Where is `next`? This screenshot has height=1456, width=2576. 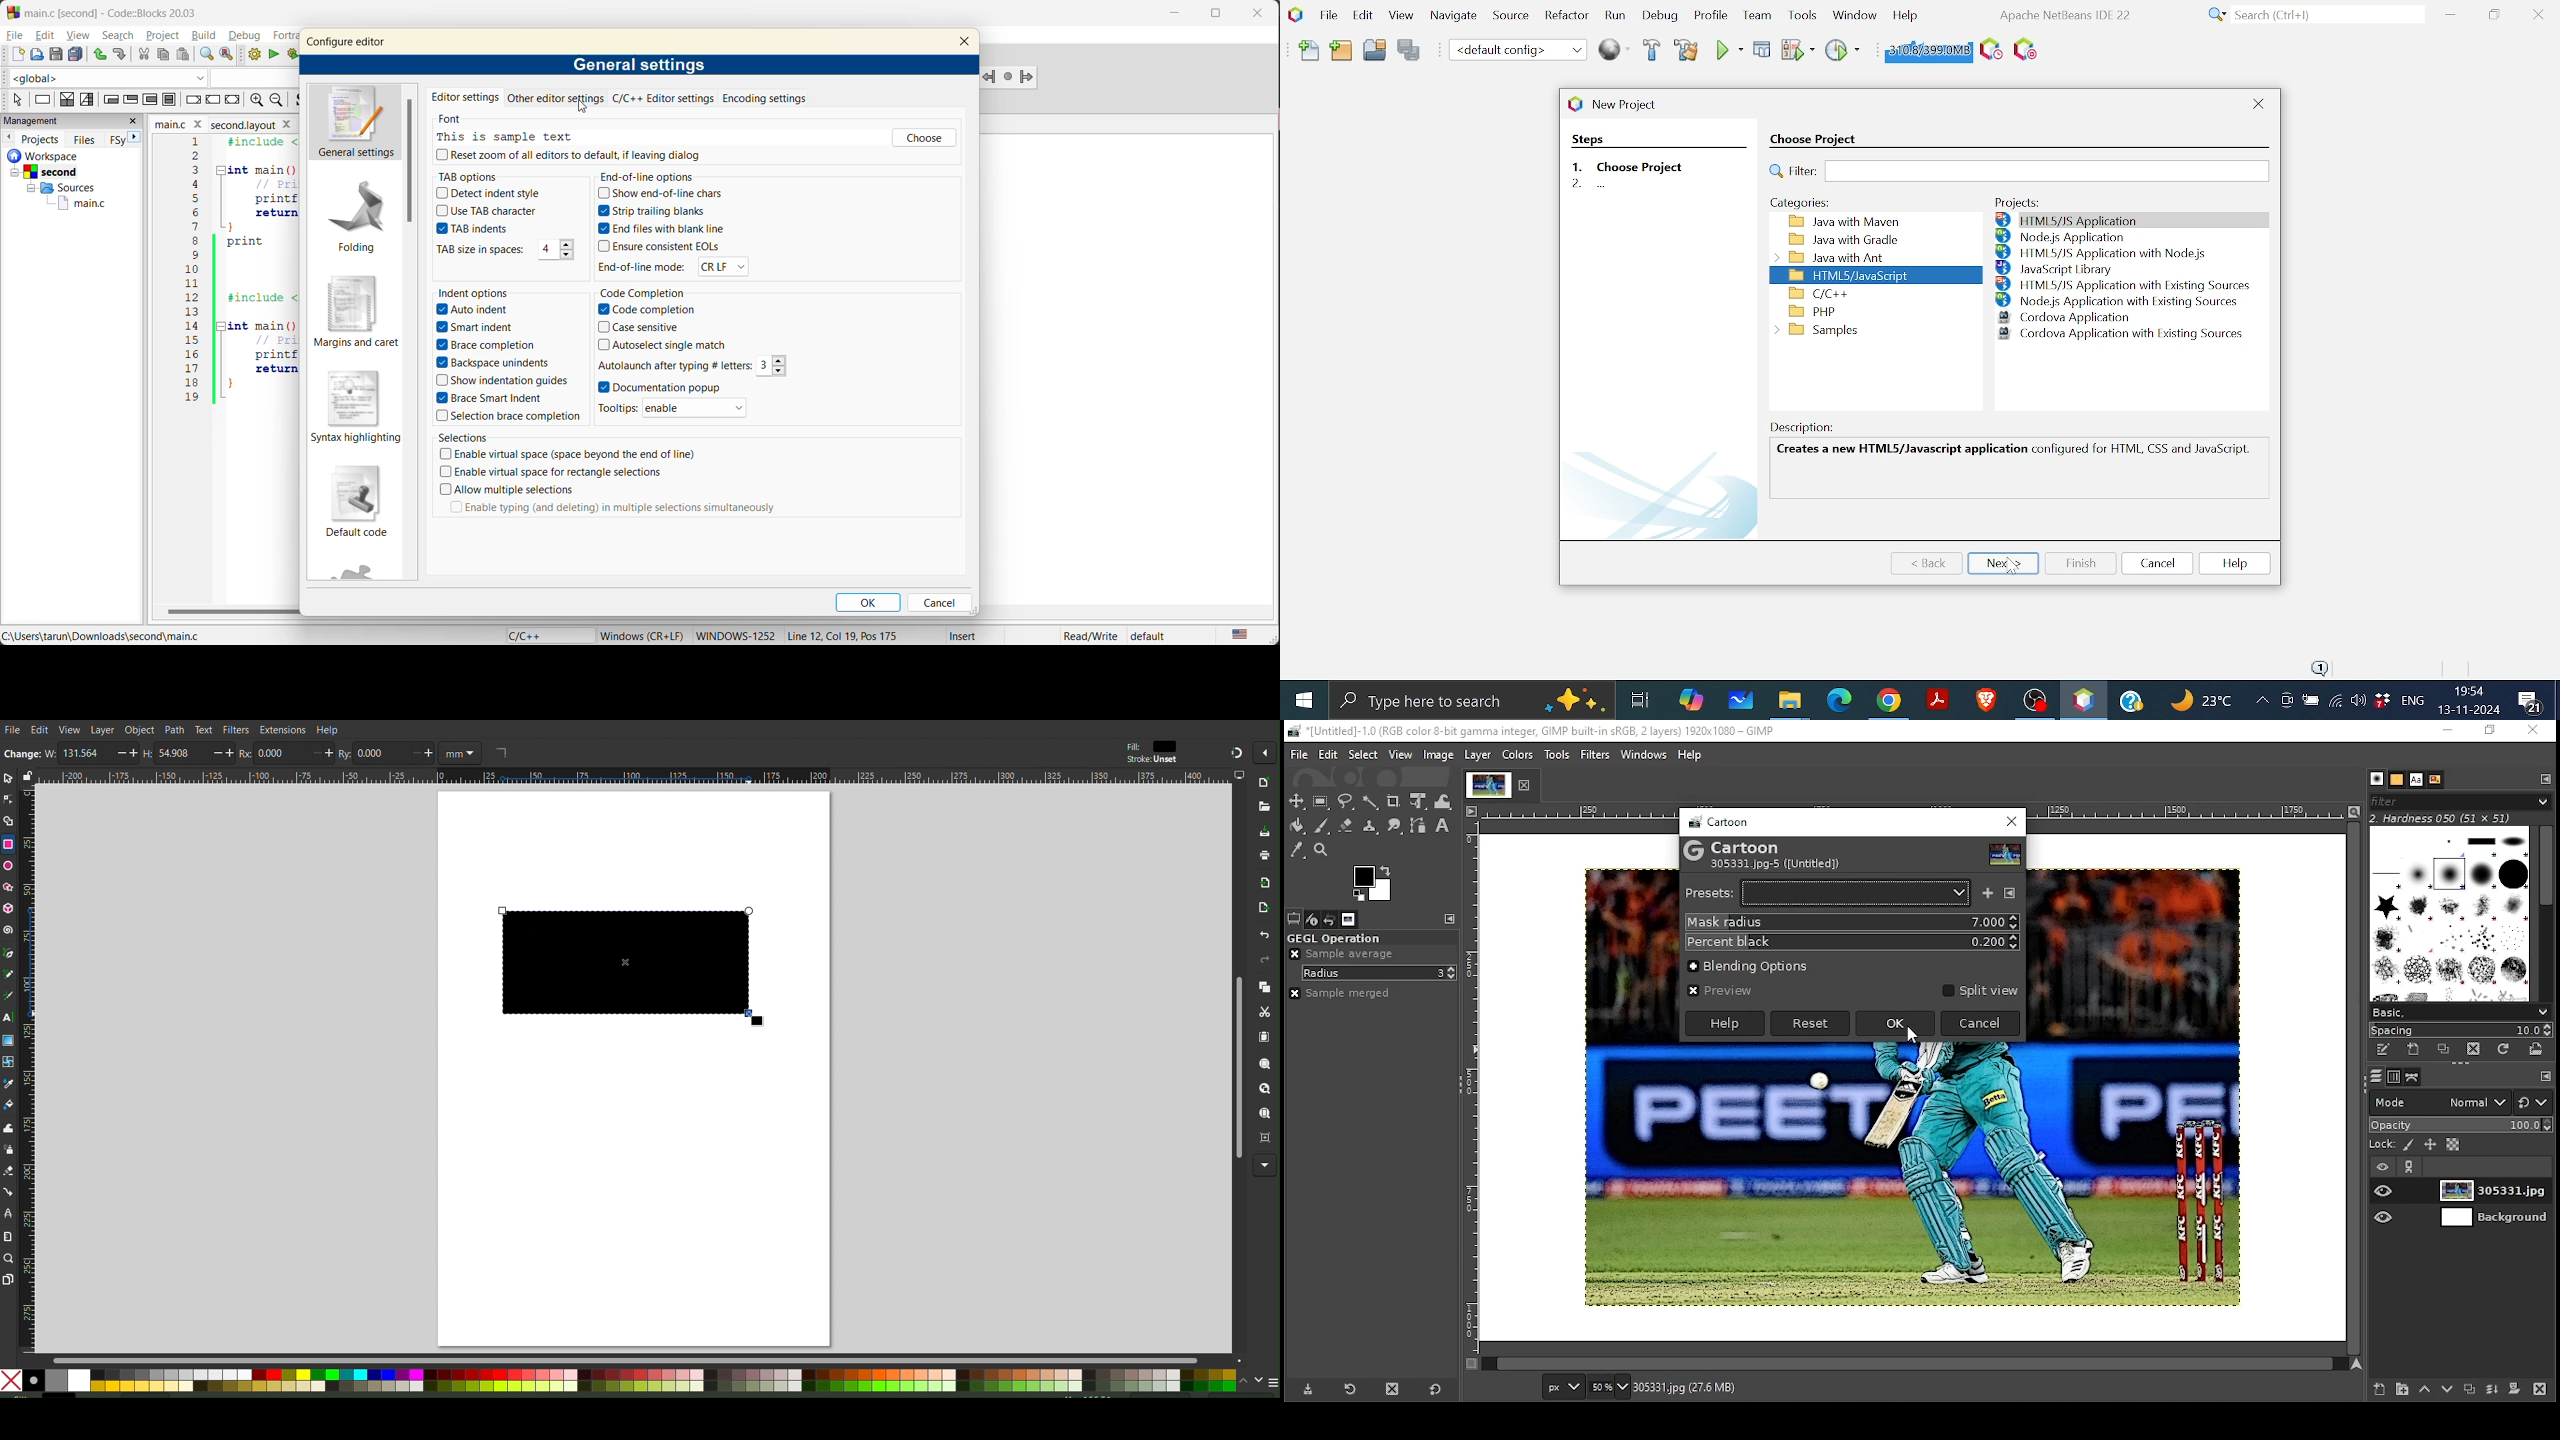 next is located at coordinates (135, 138).